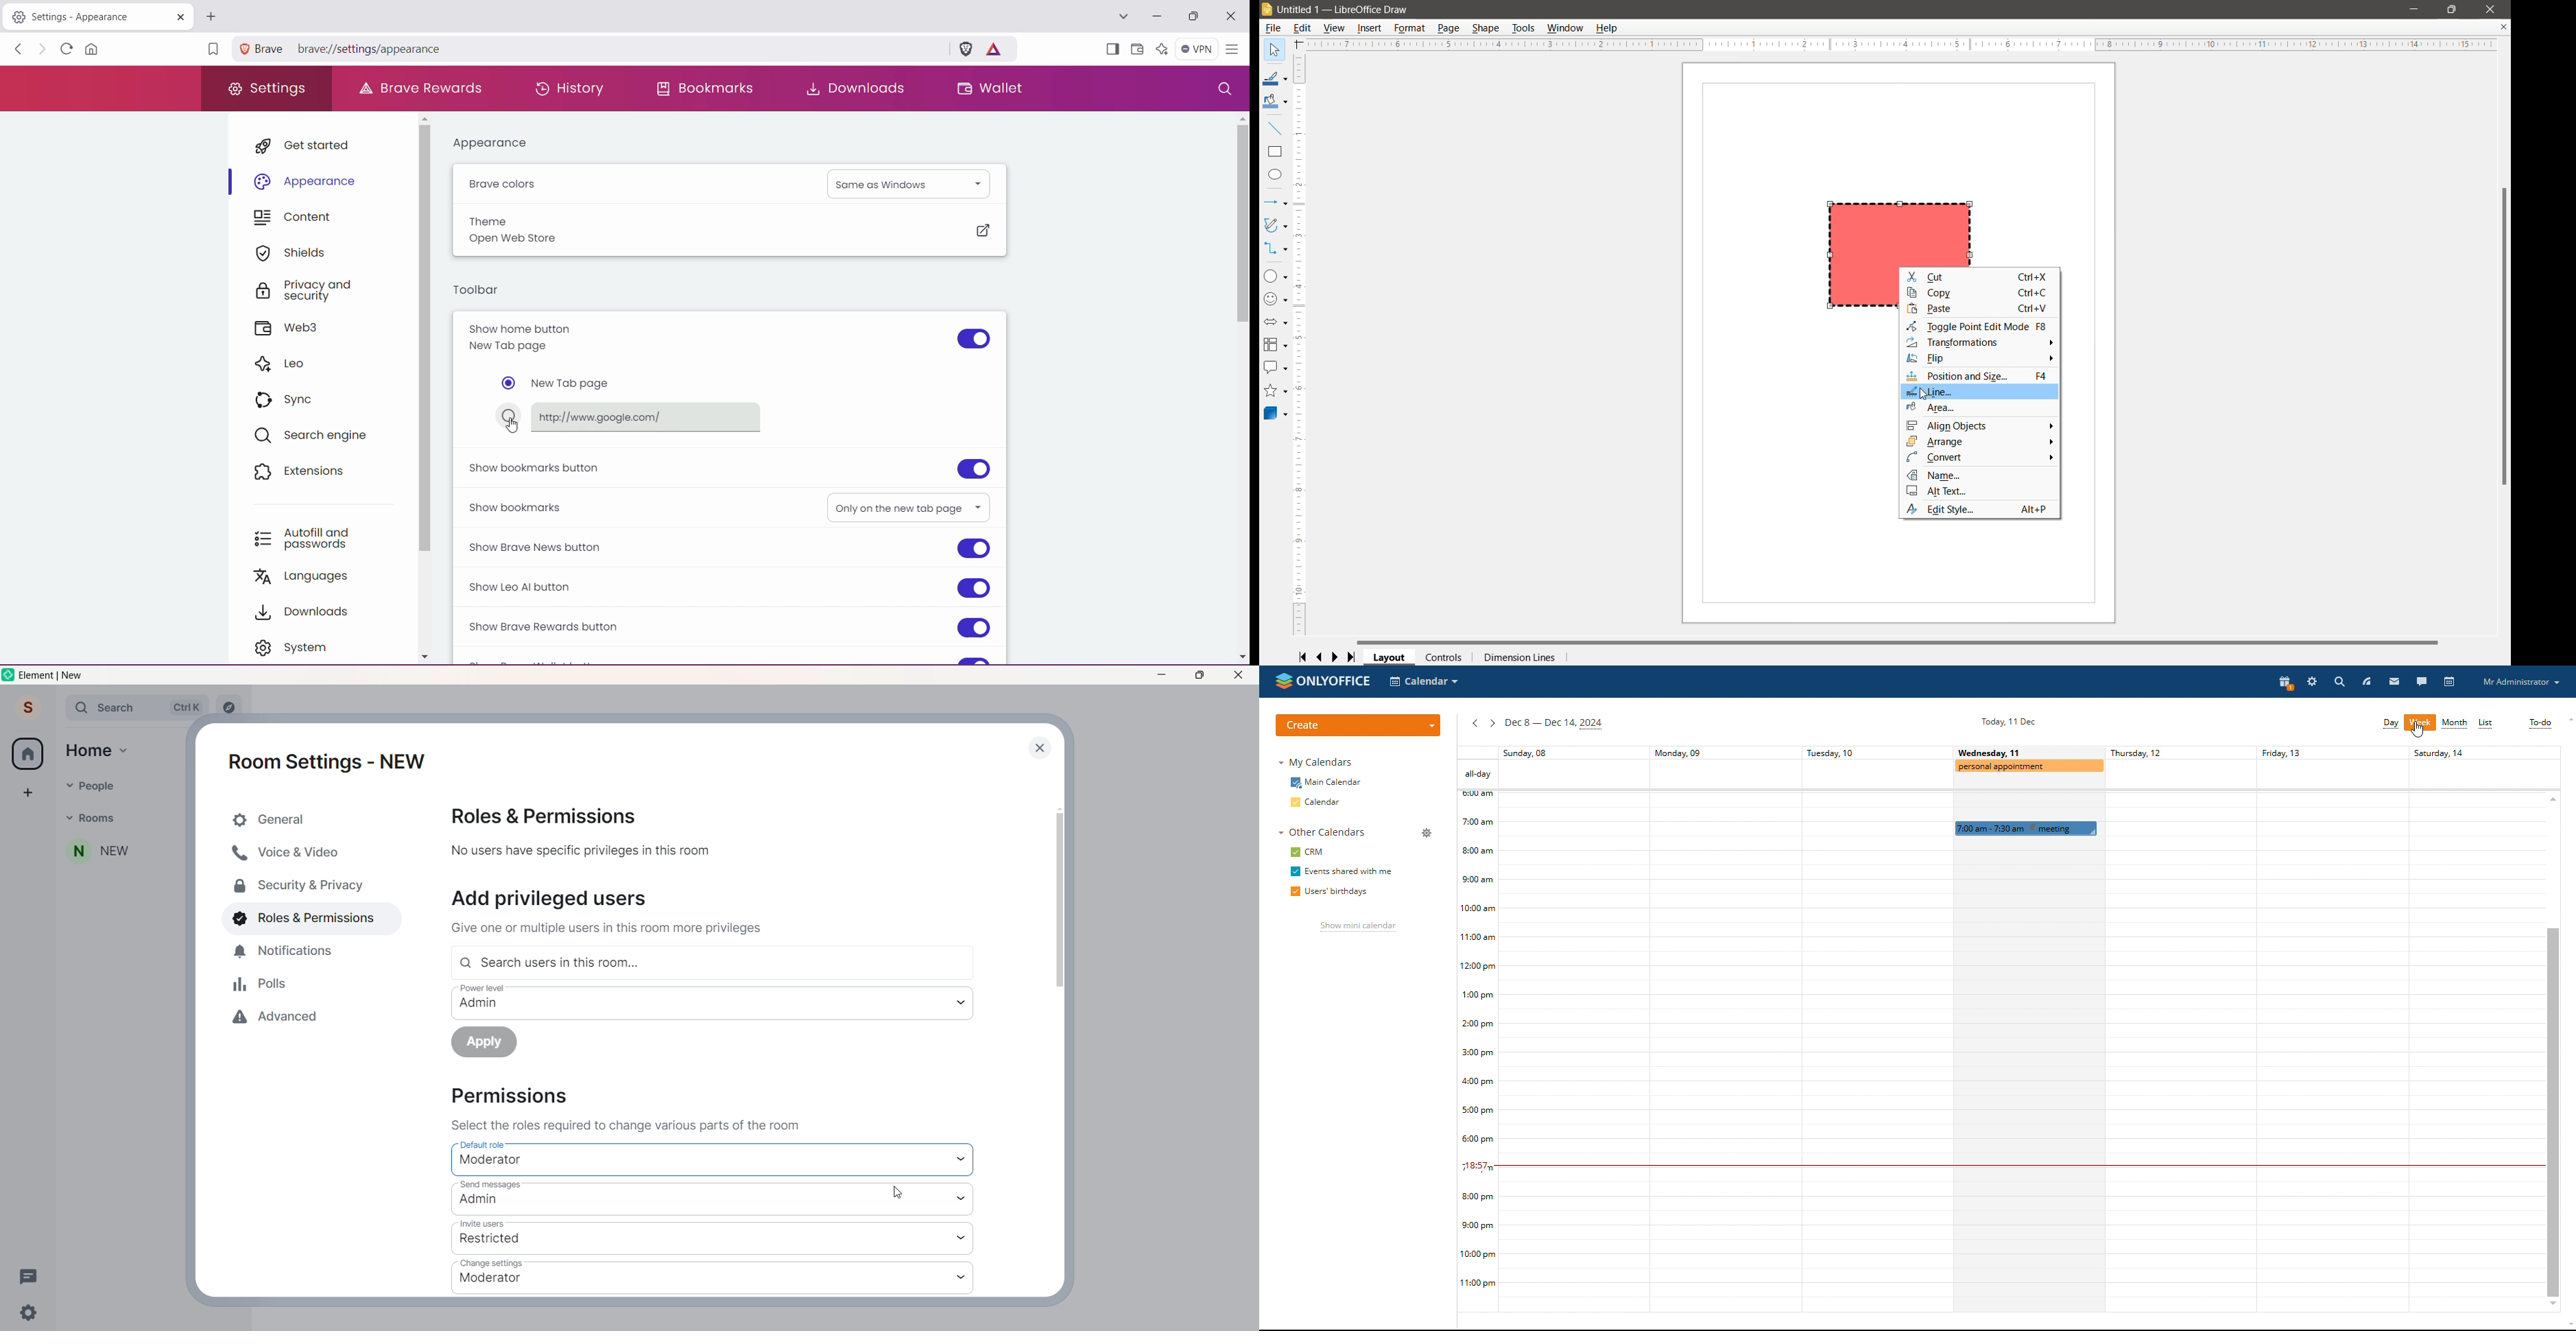 This screenshot has height=1344, width=2576. What do you see at coordinates (28, 708) in the screenshot?
I see `user` at bounding box center [28, 708].